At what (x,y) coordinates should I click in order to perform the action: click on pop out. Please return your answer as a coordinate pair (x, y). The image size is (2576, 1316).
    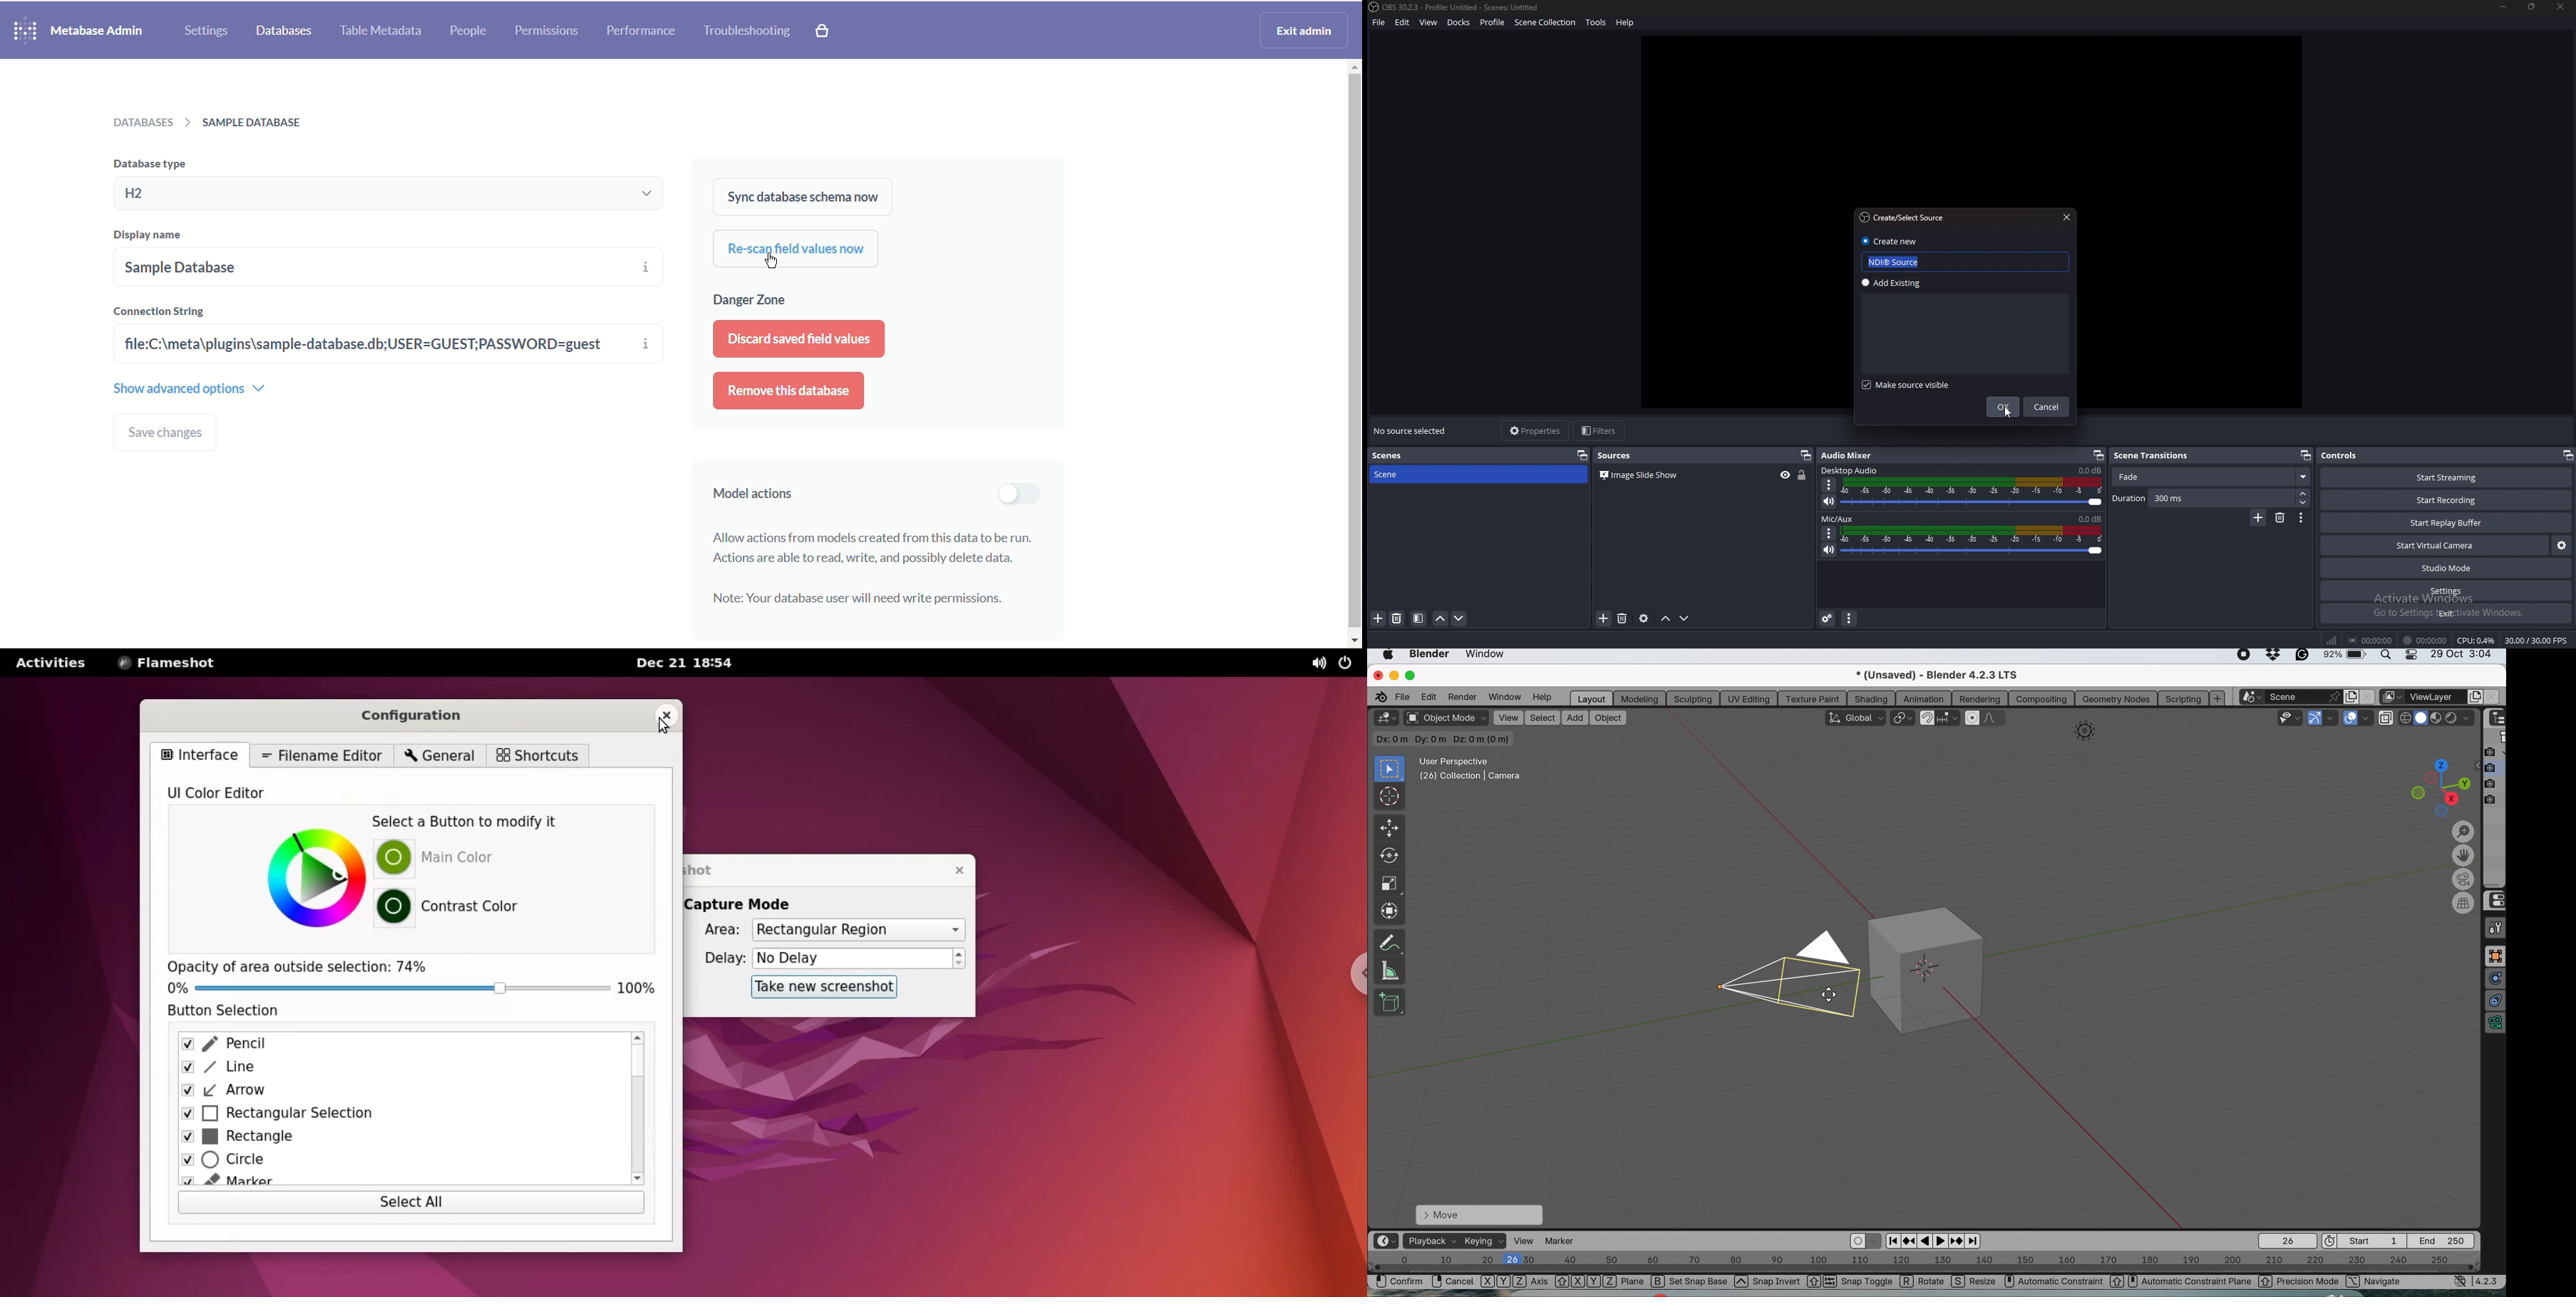
    Looking at the image, I should click on (1805, 455).